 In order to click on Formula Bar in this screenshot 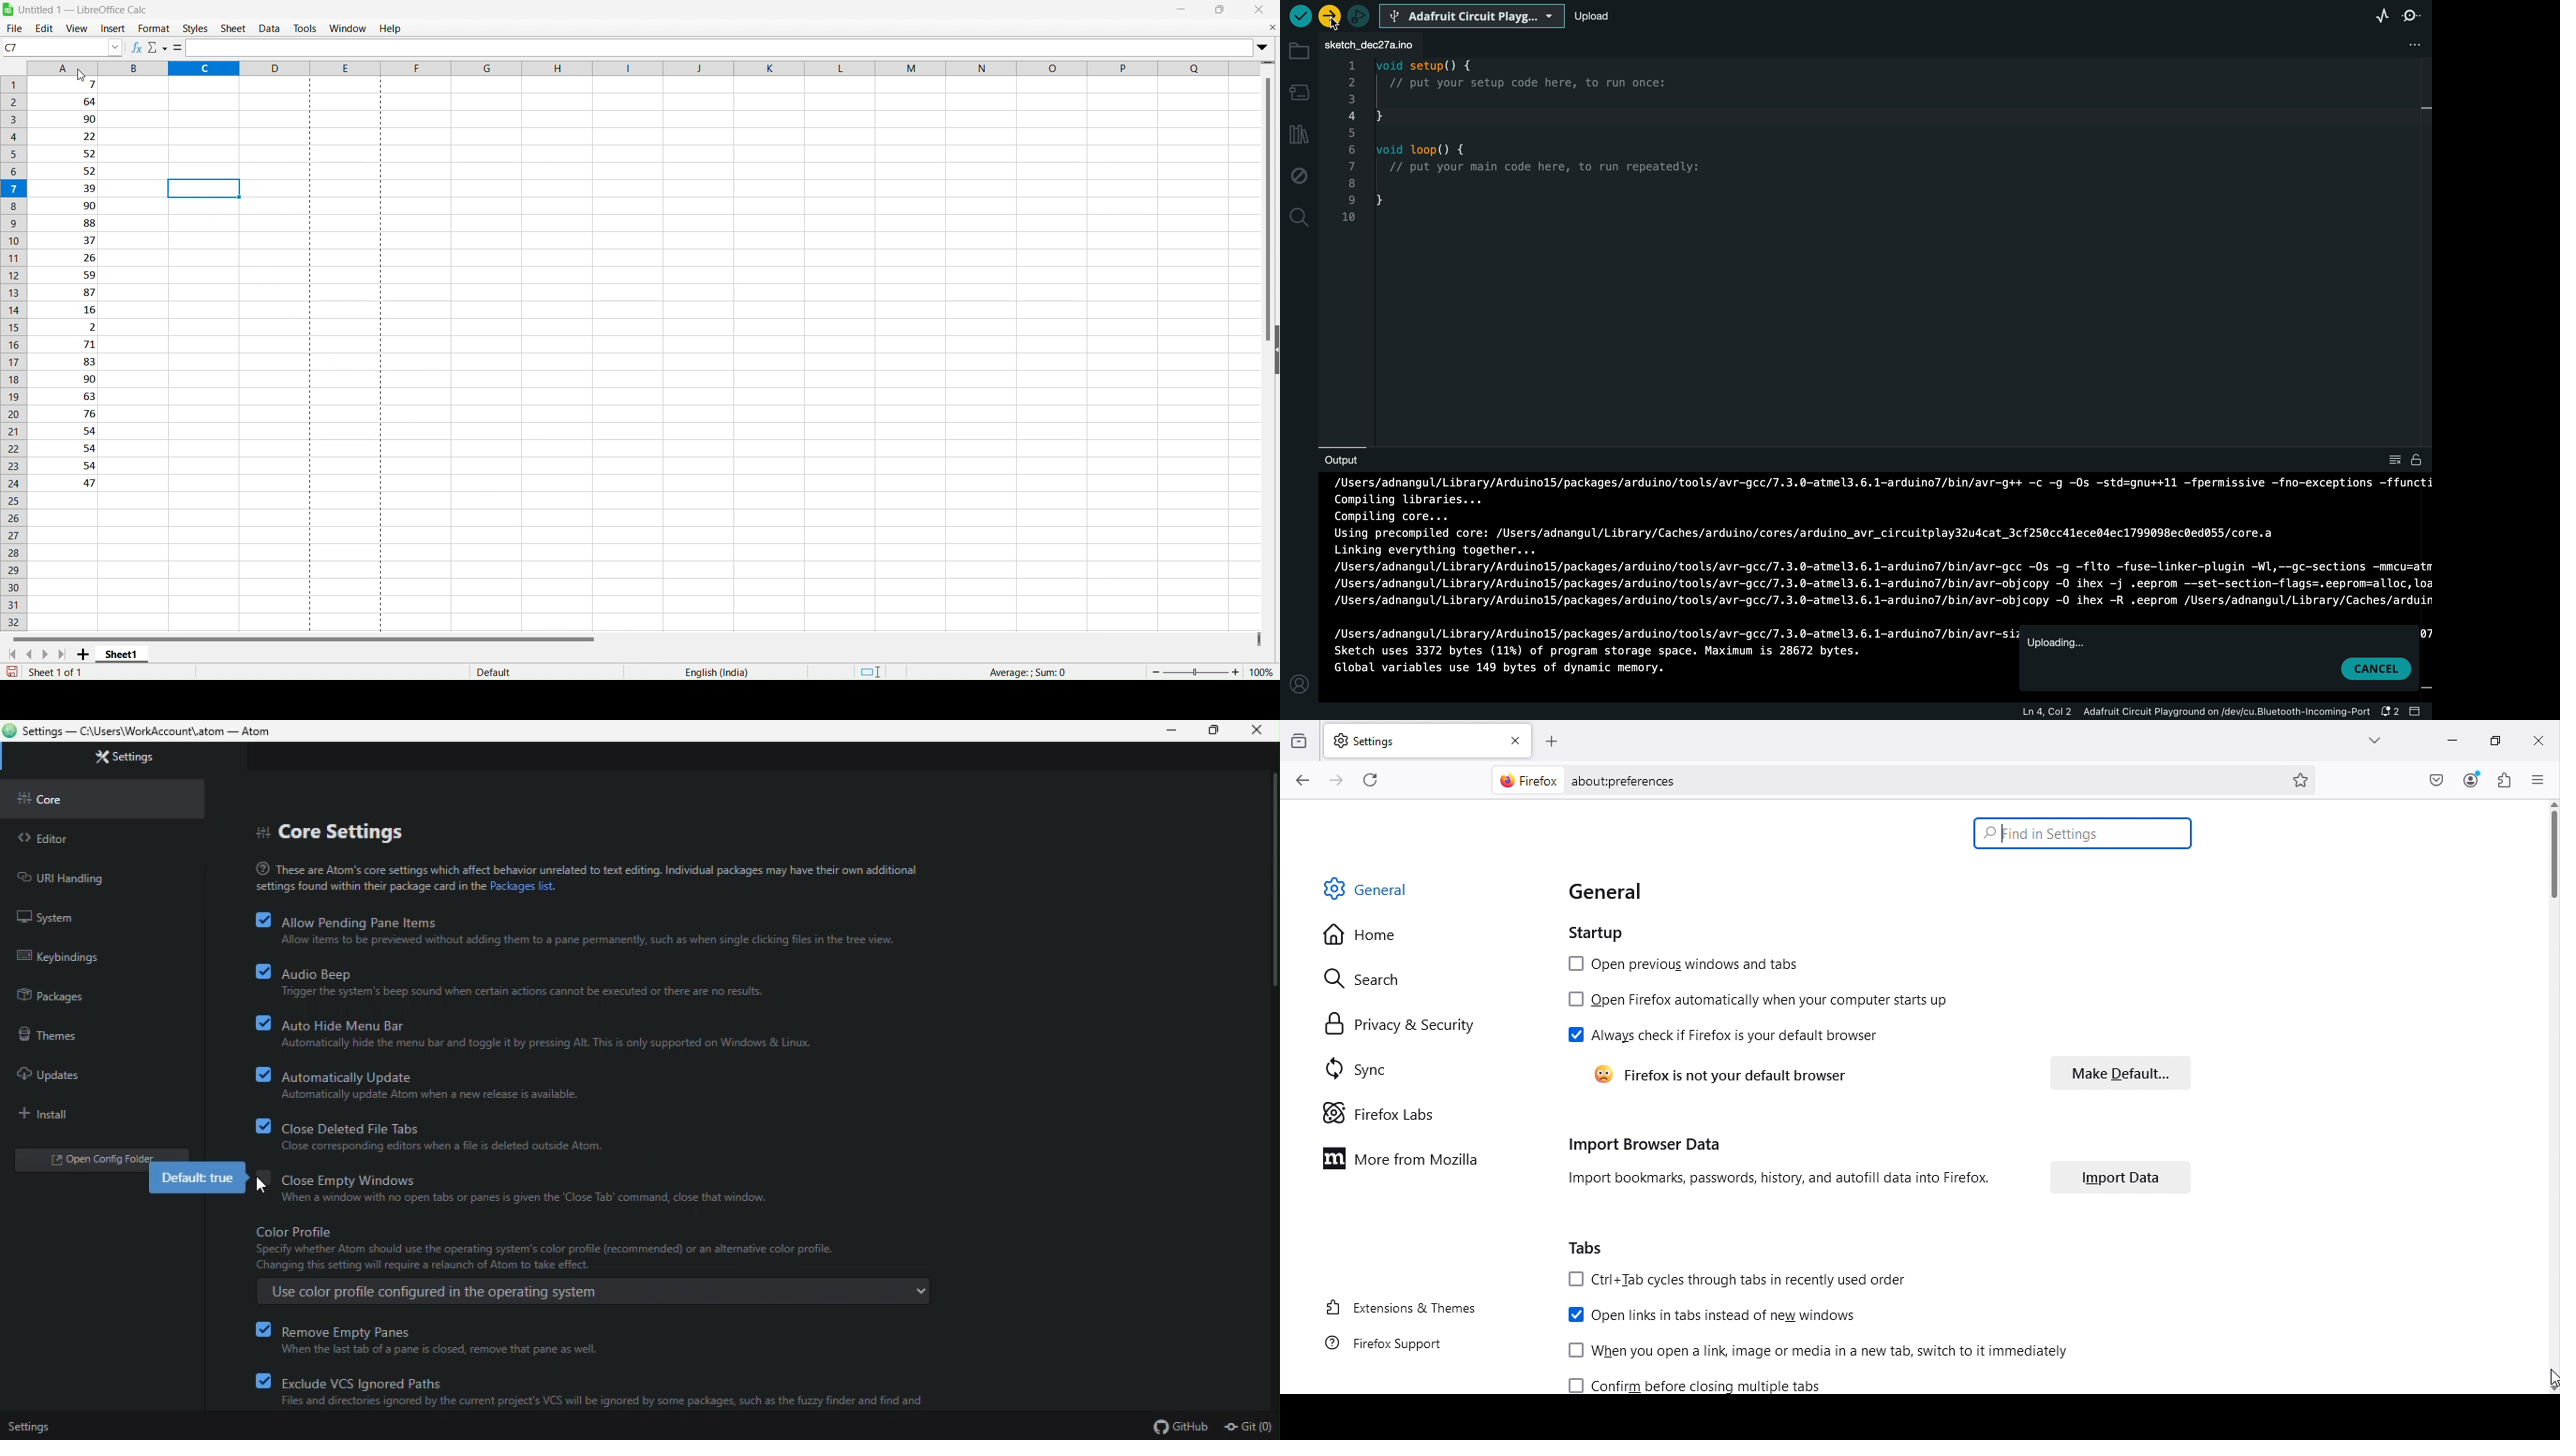, I will do `click(719, 46)`.